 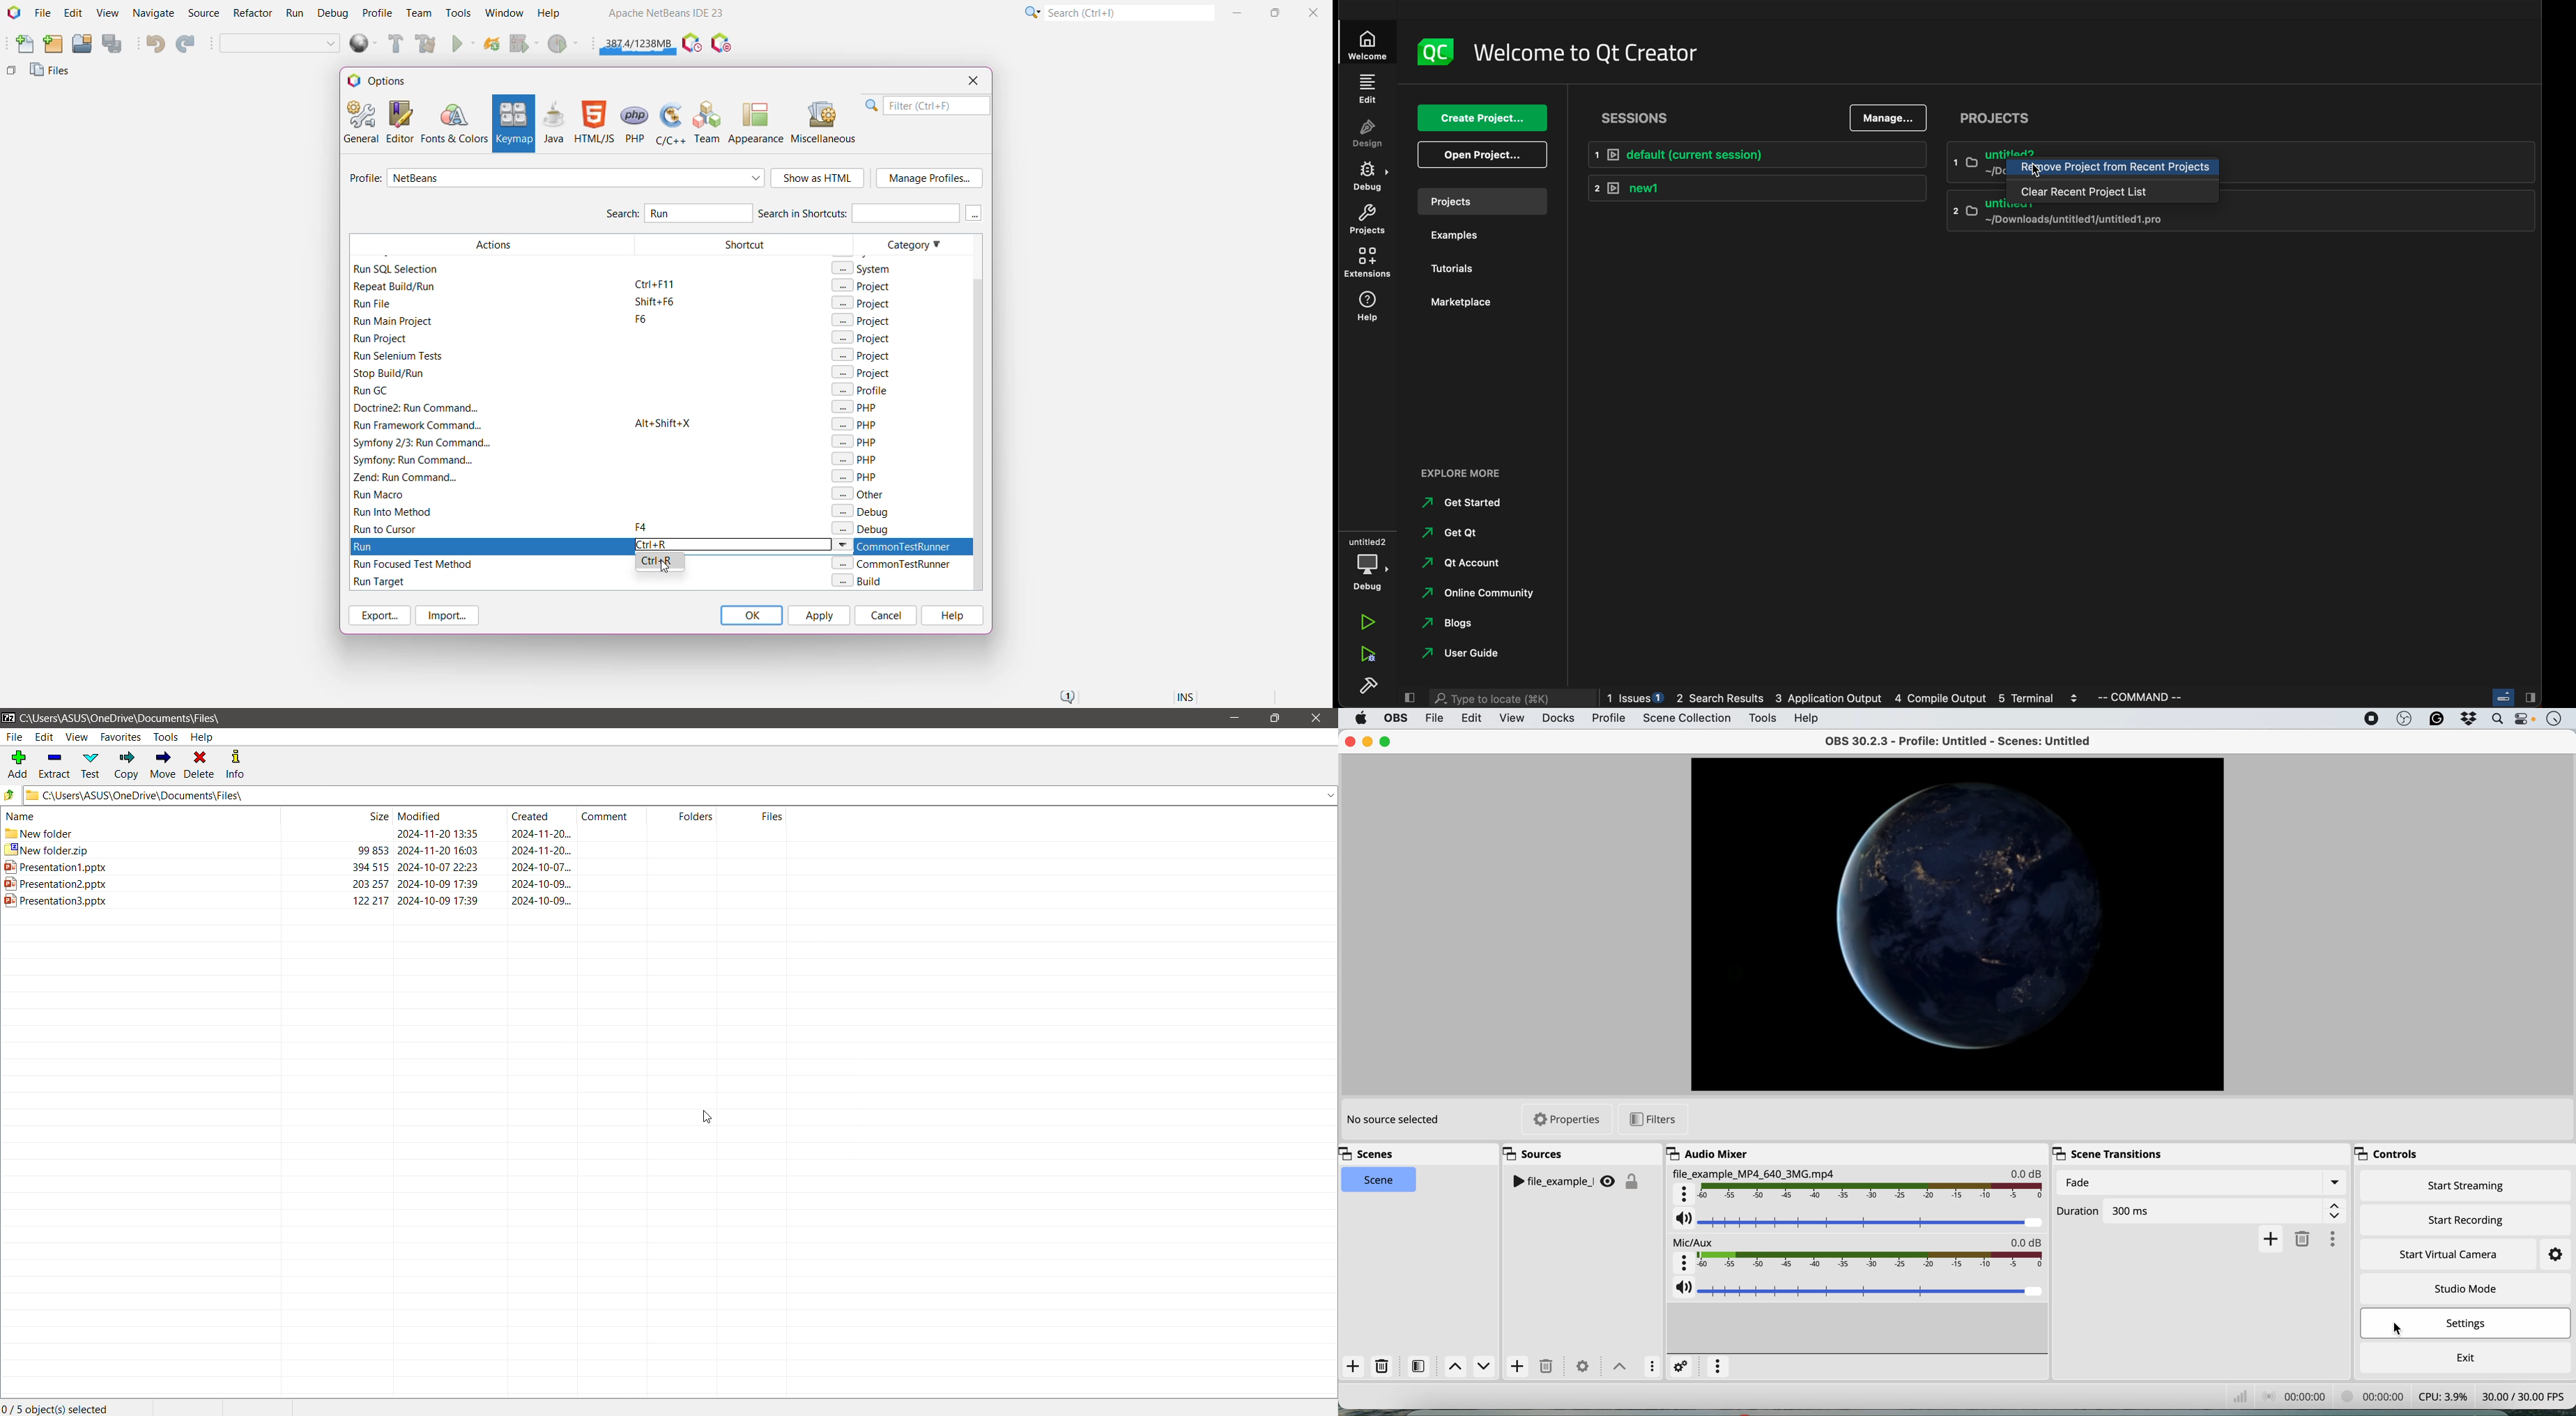 I want to click on Move, so click(x=163, y=766).